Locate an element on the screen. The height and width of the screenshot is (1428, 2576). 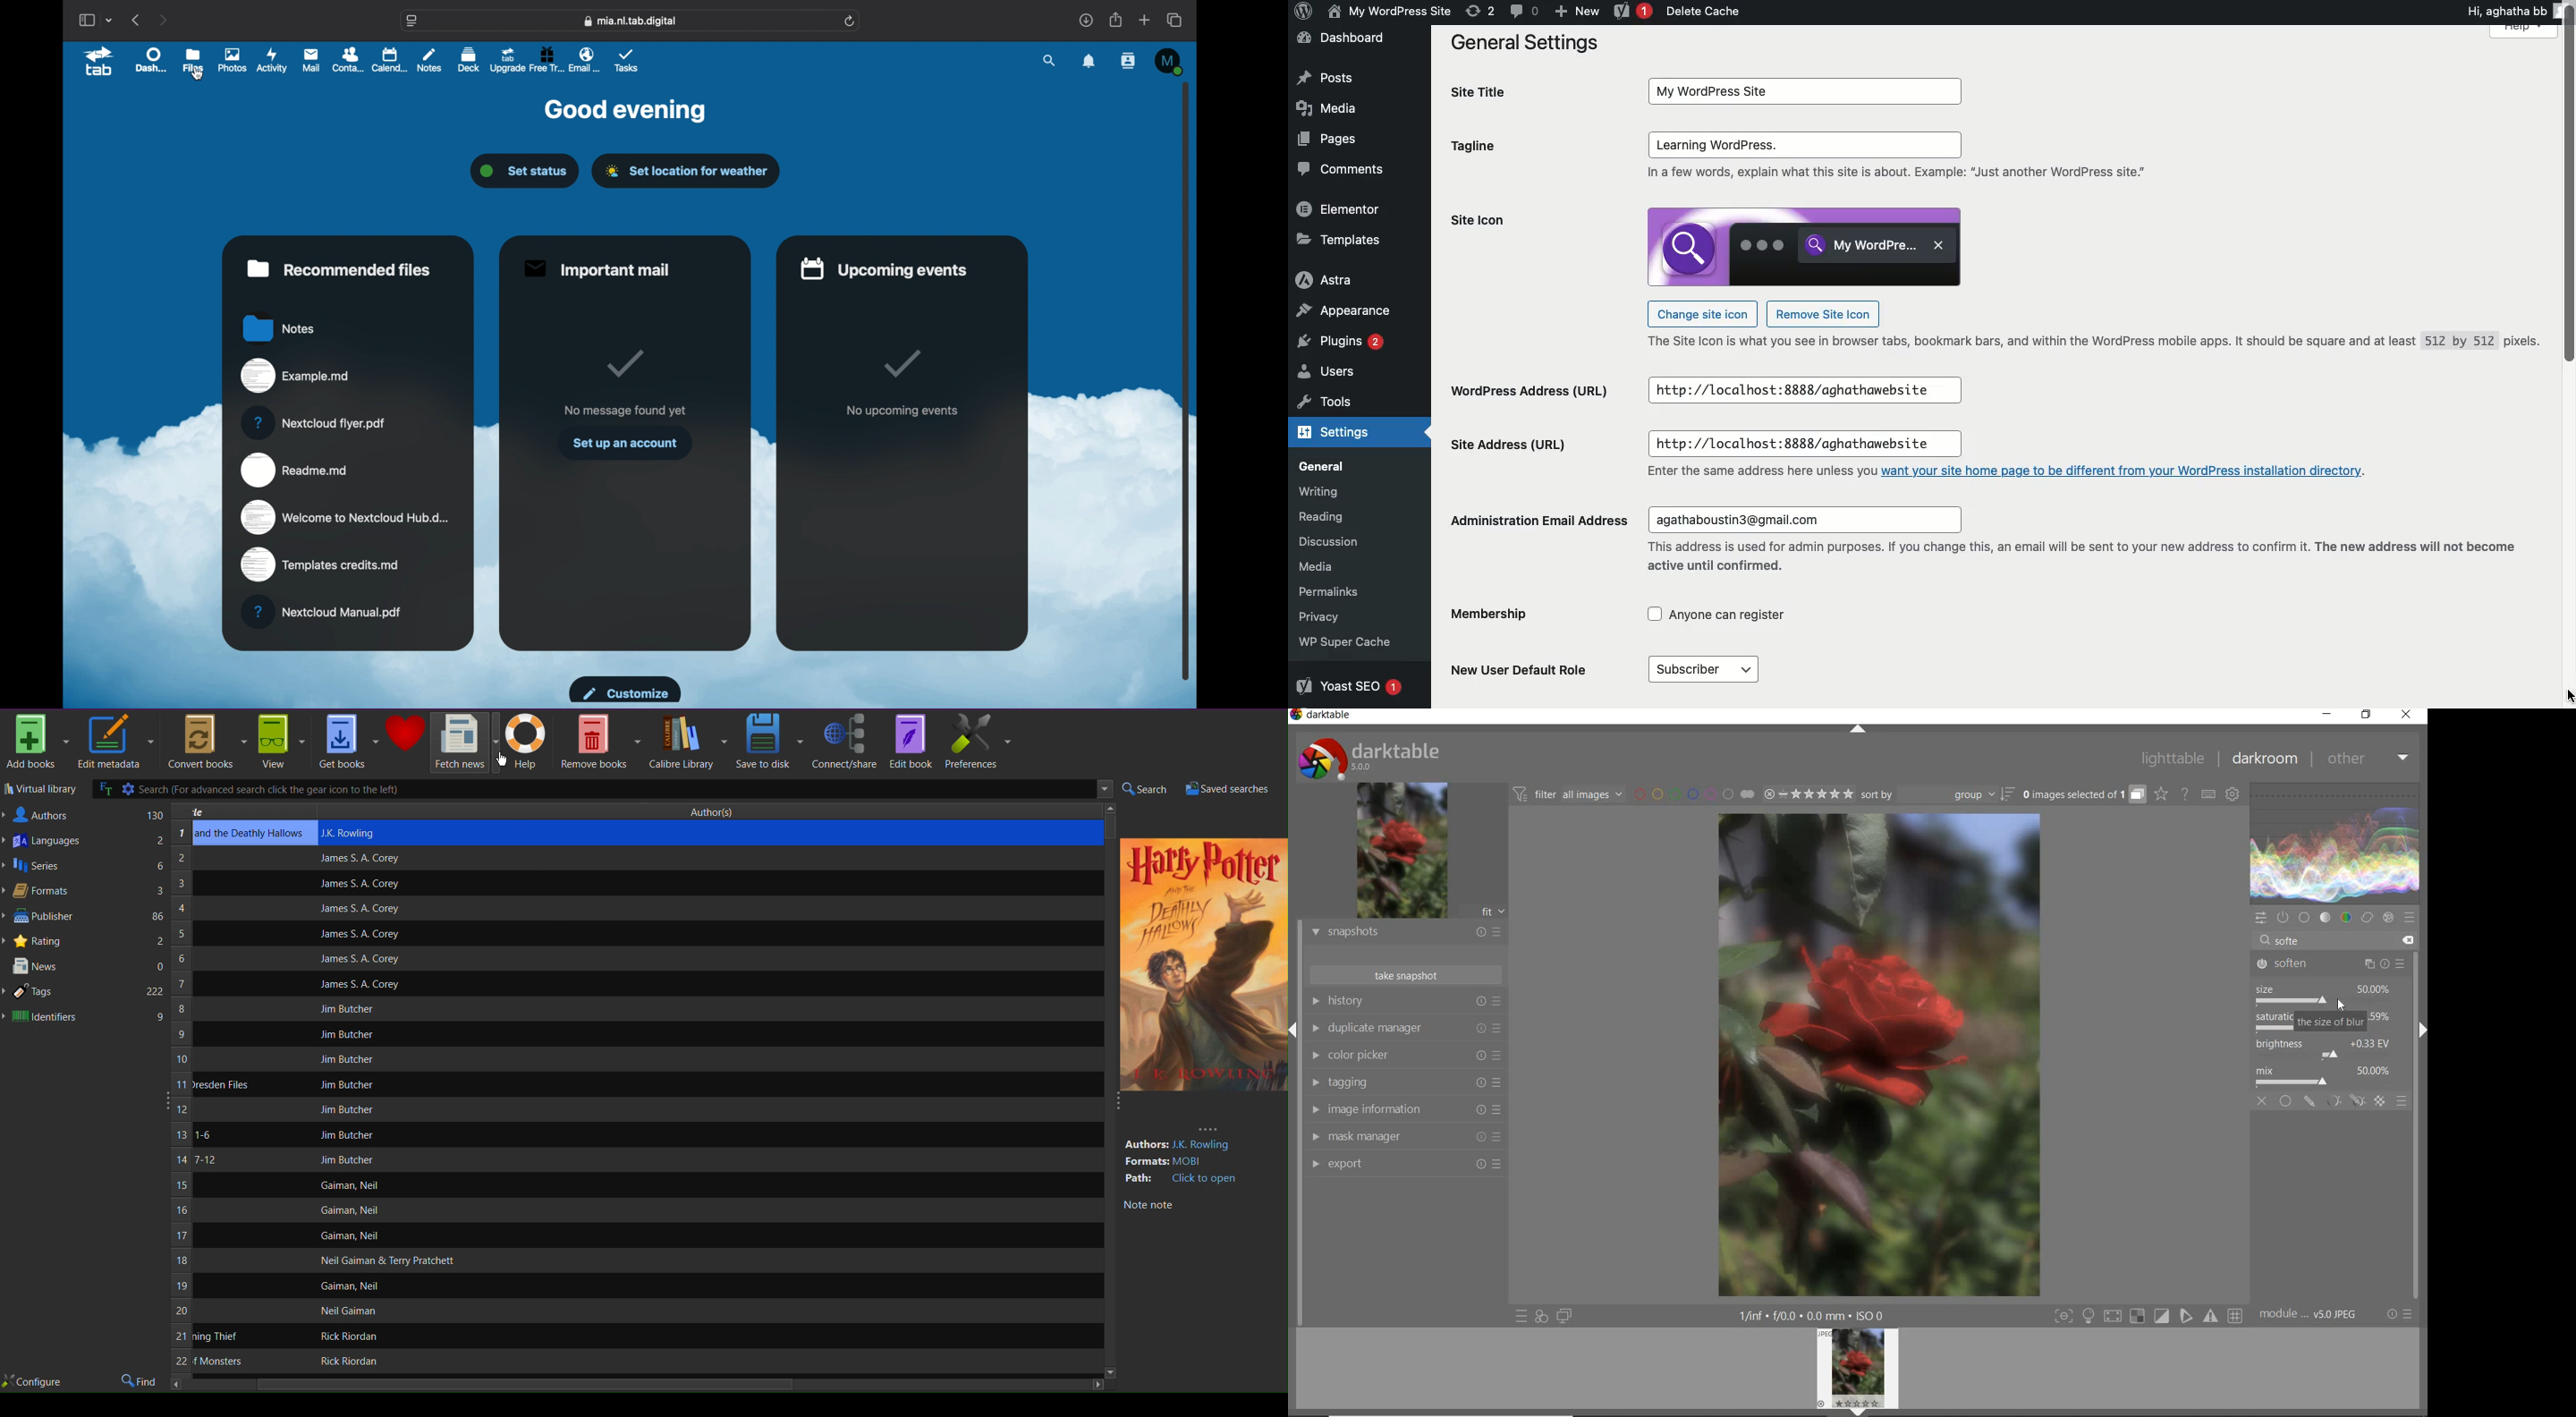
upcoming events is located at coordinates (885, 268).